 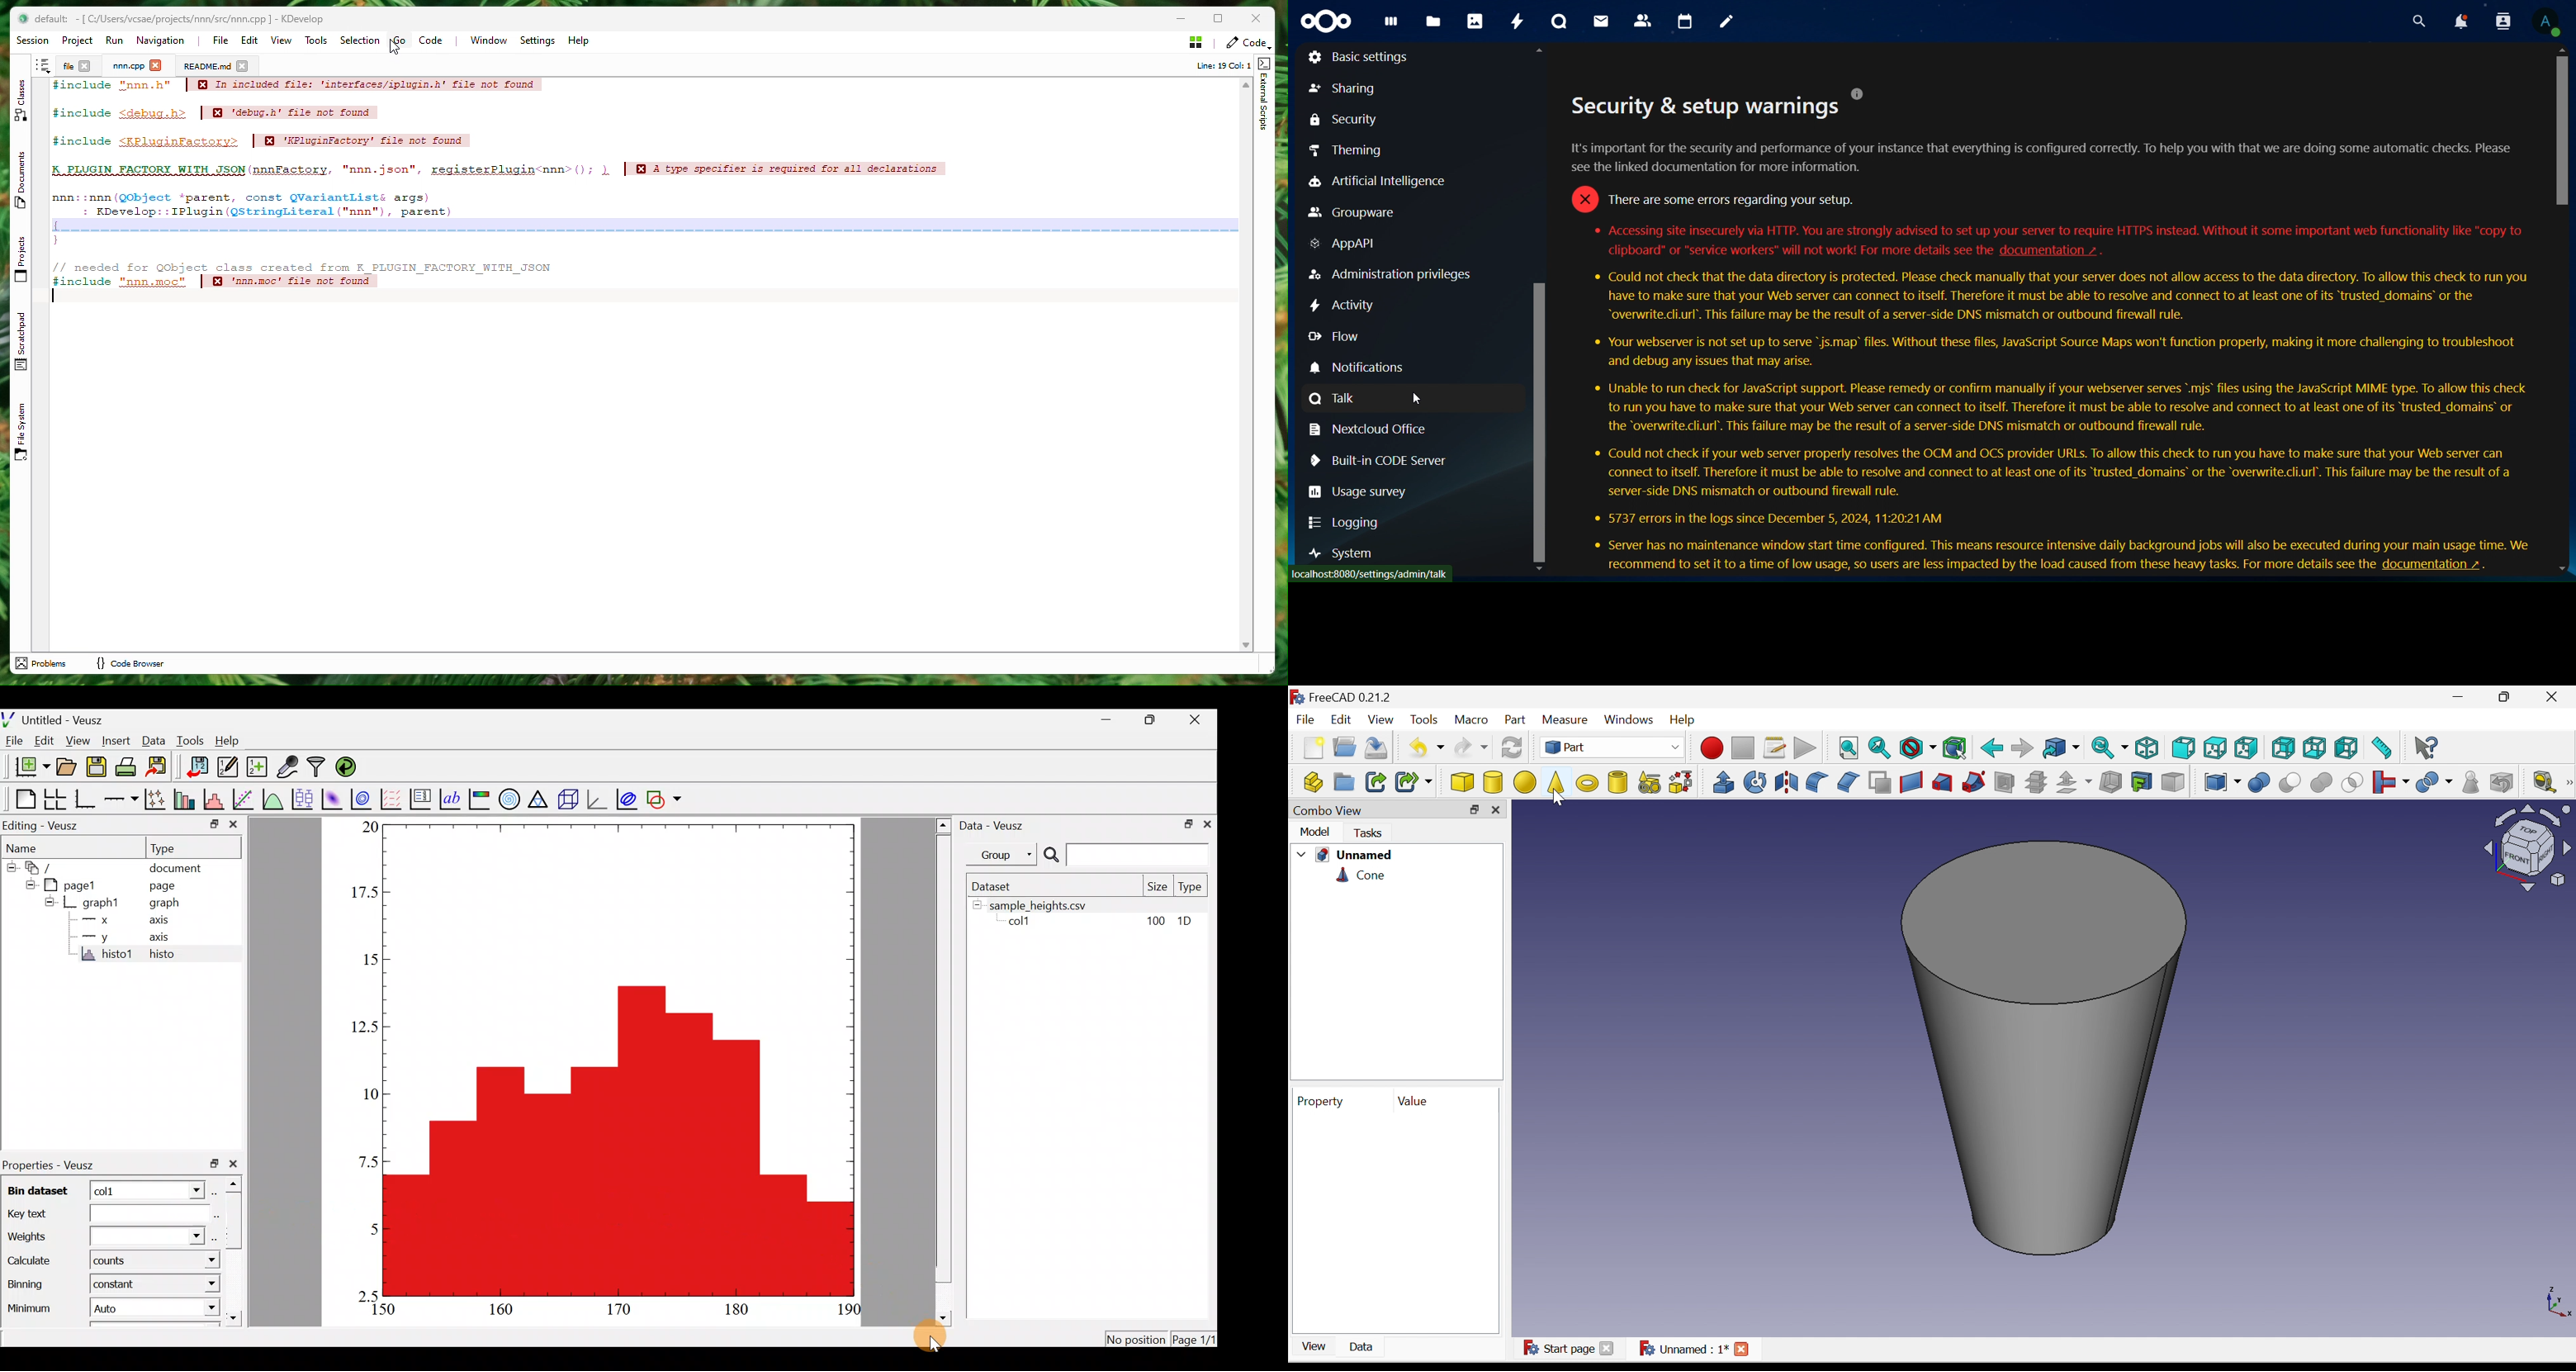 I want to click on Macros, so click(x=1775, y=748).